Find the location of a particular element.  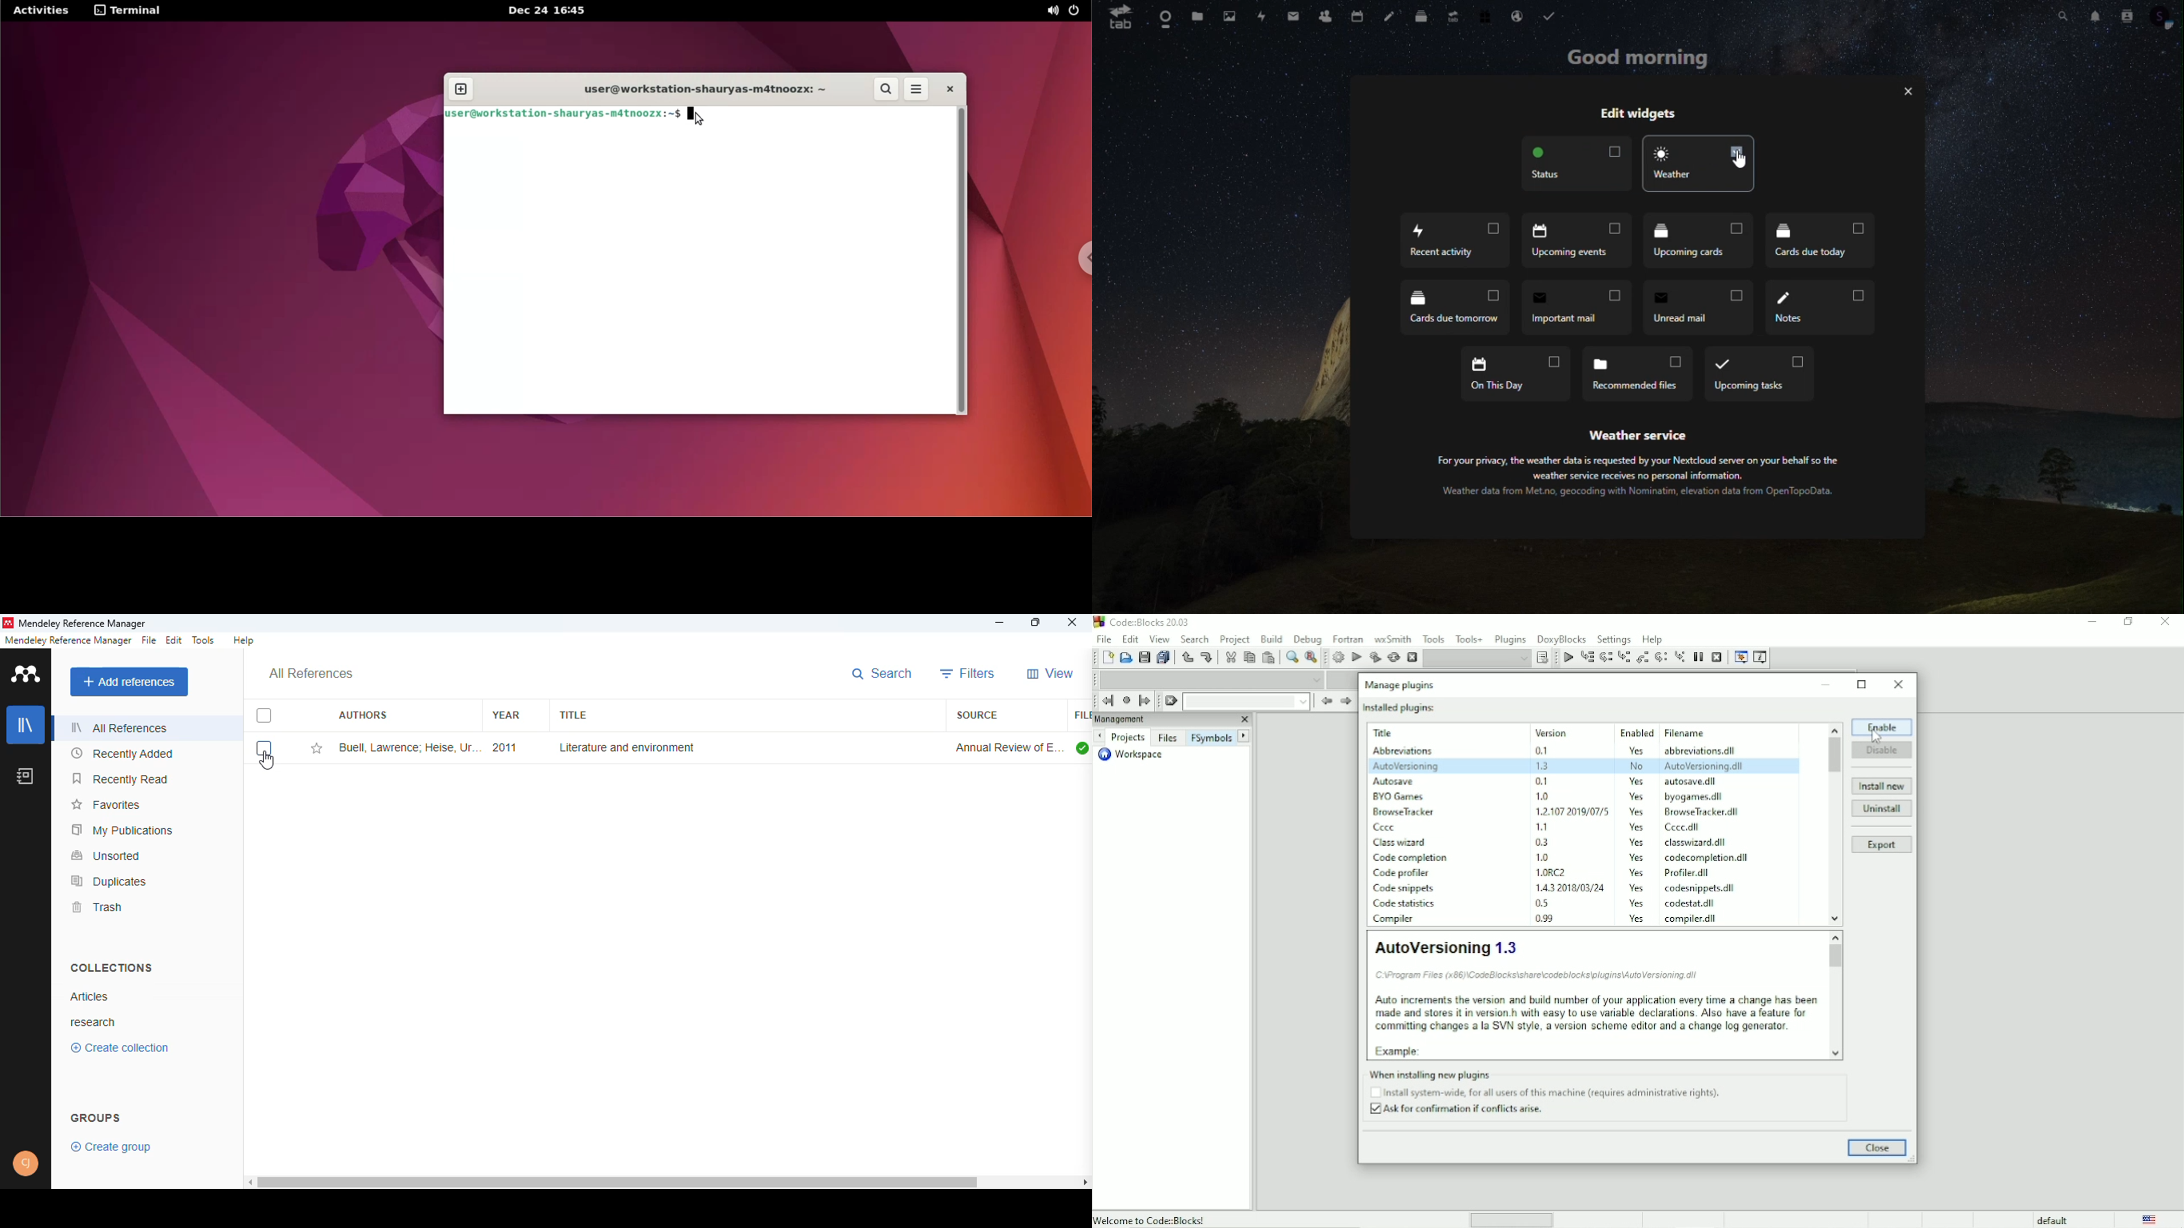

uninstall is located at coordinates (1882, 808).